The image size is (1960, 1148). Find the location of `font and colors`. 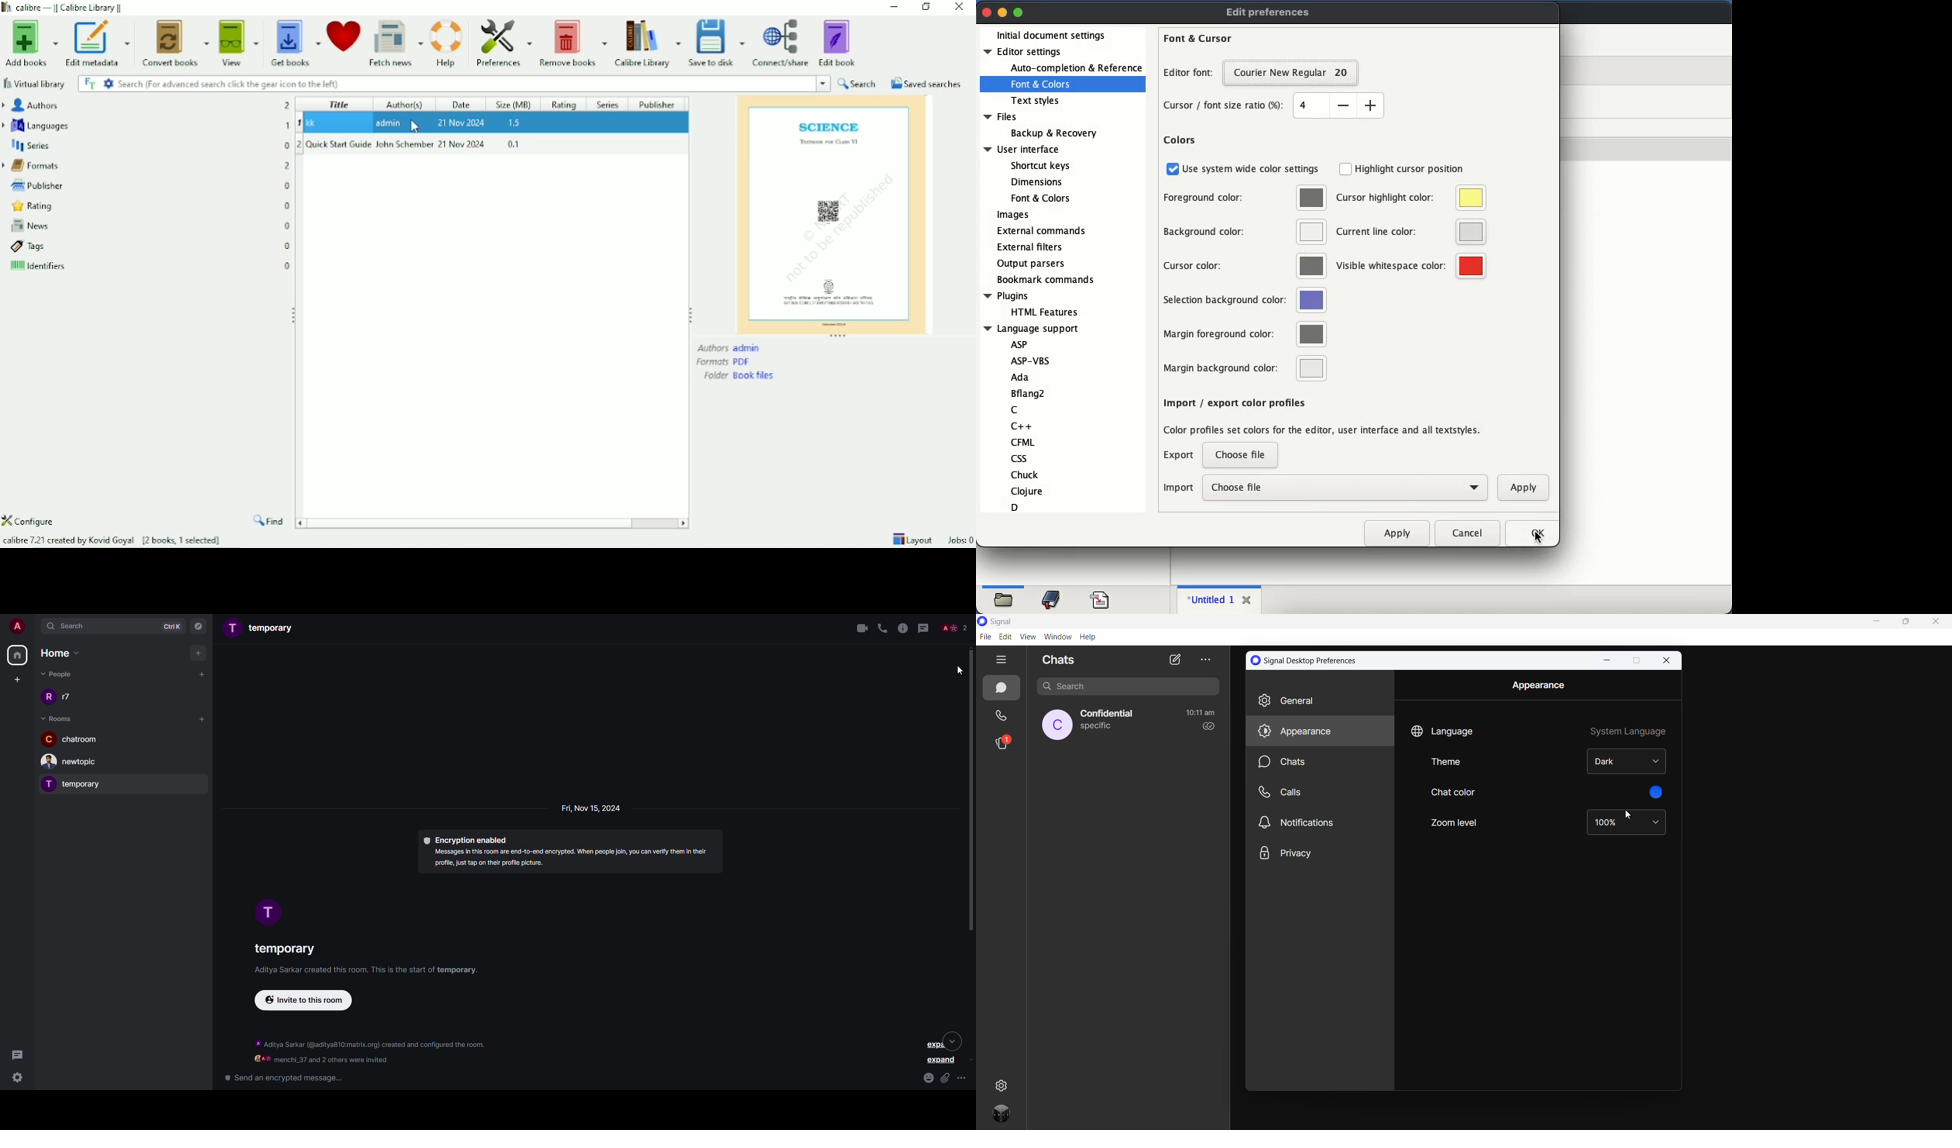

font and colors is located at coordinates (1042, 82).